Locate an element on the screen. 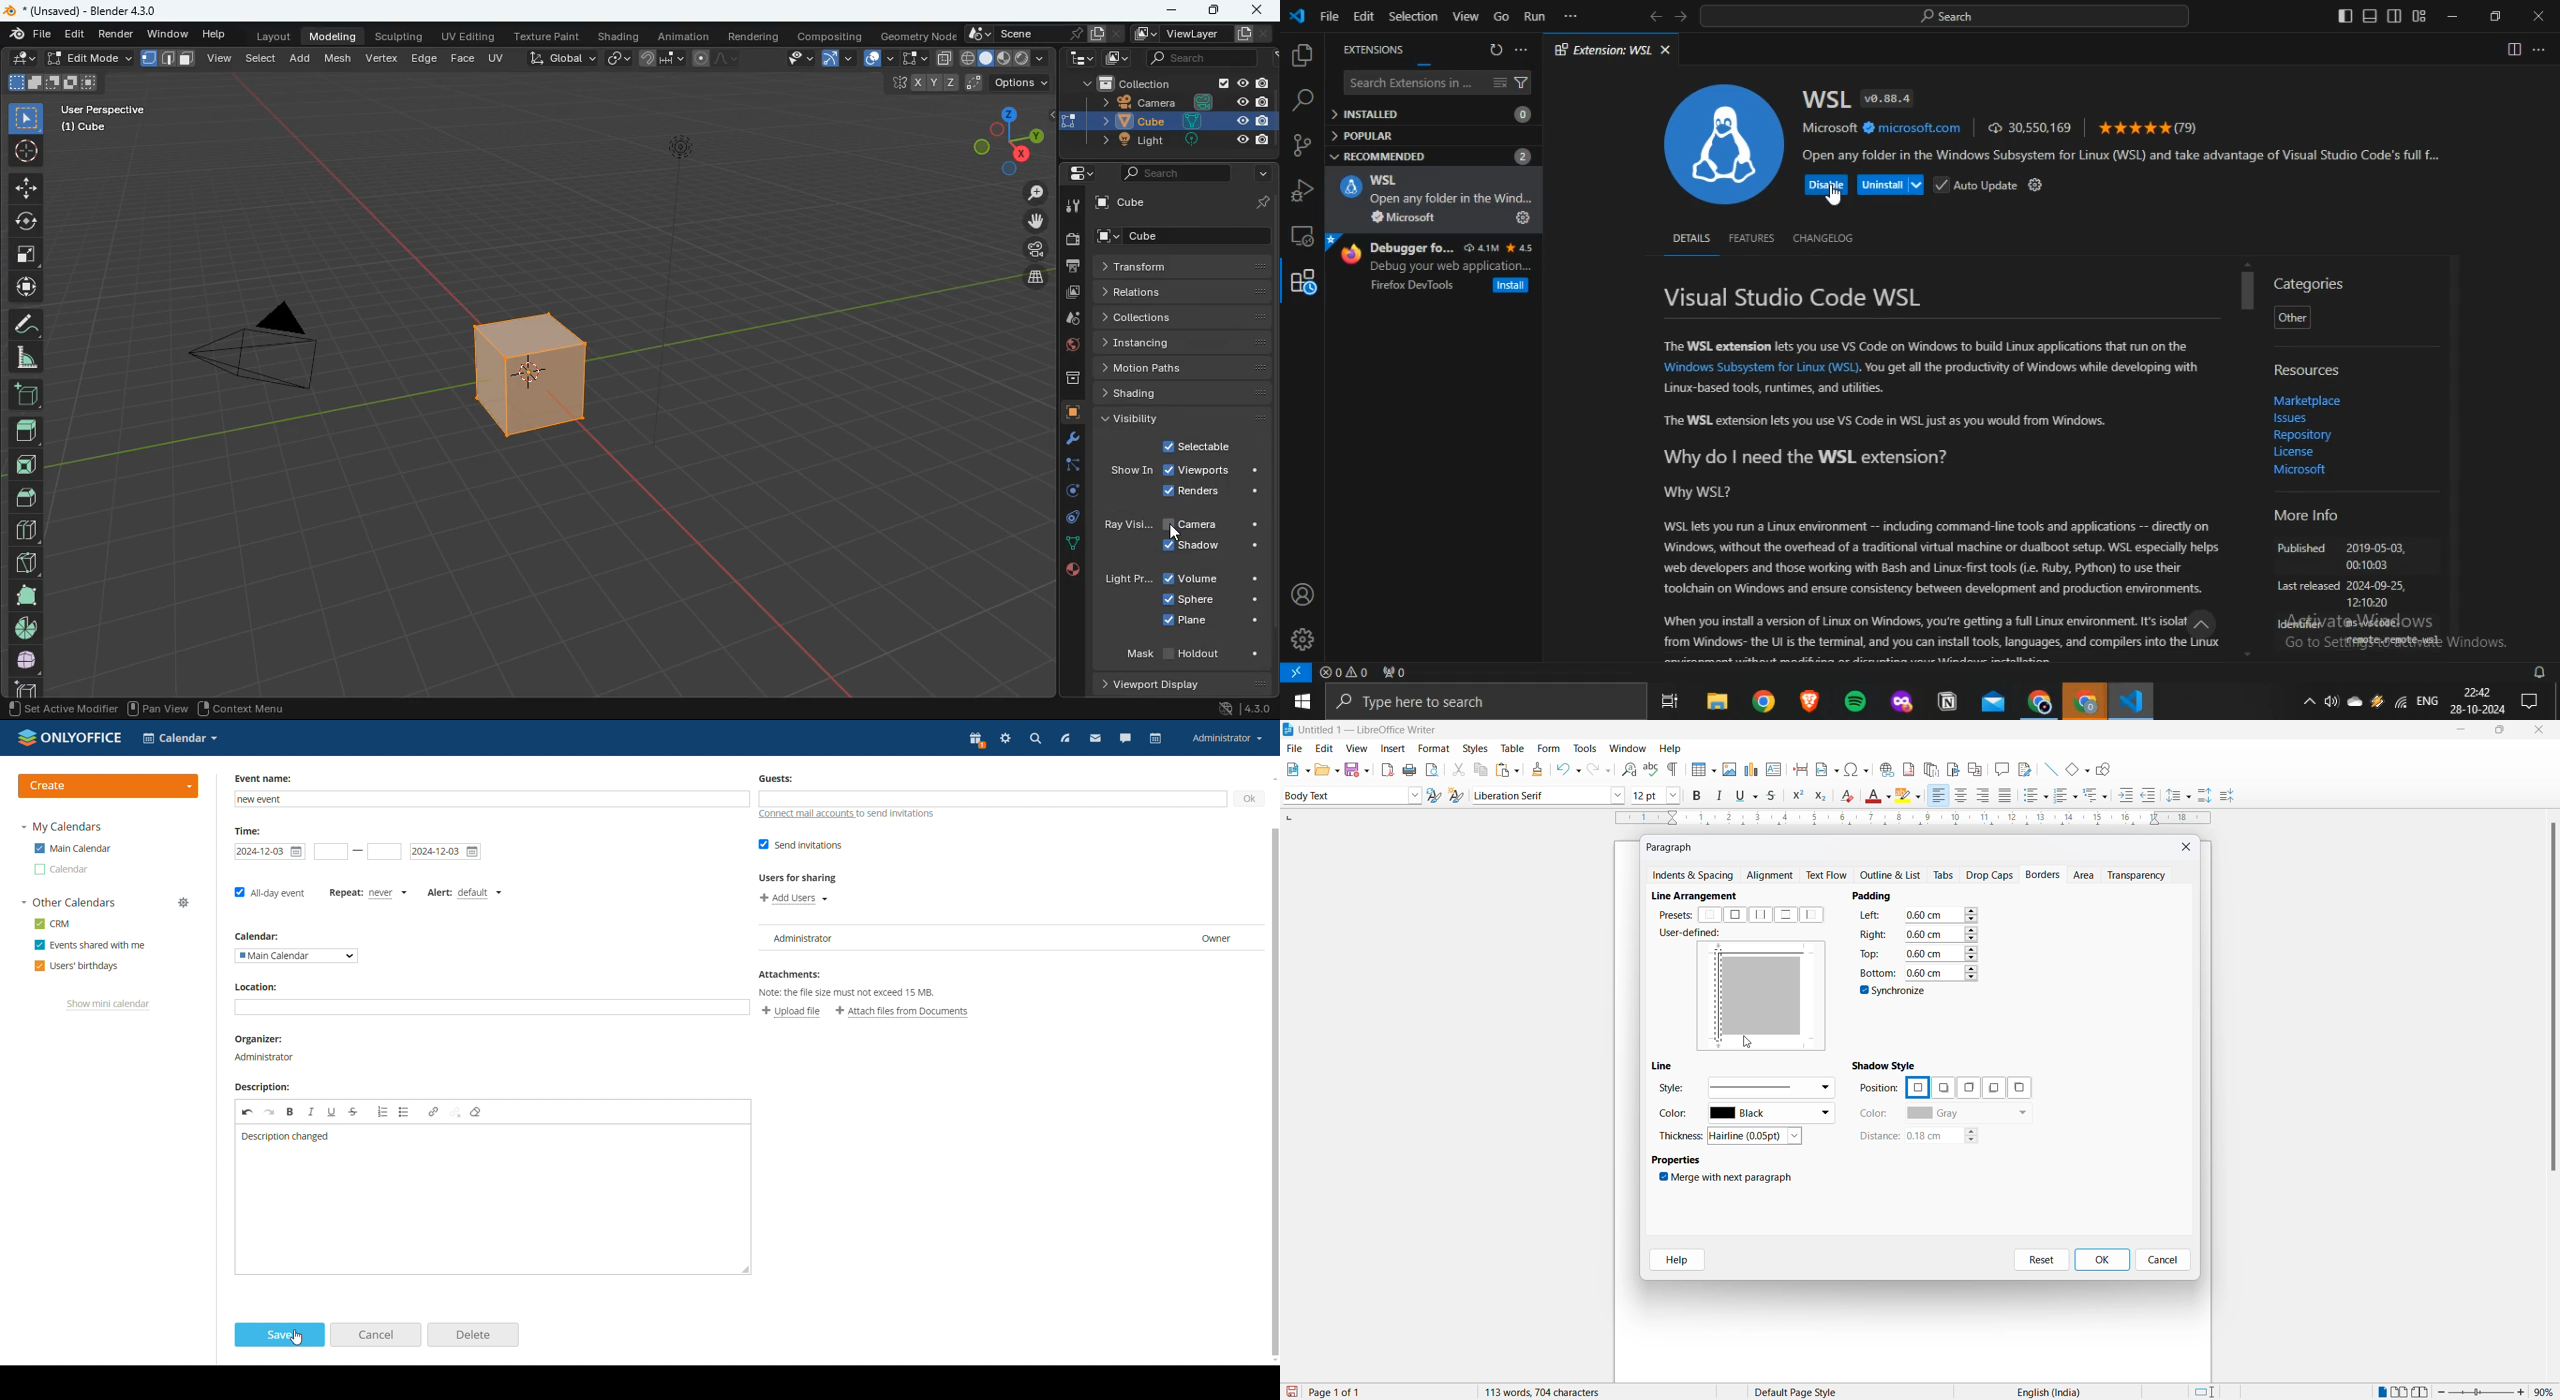 The width and height of the screenshot is (2576, 1400). Issues is located at coordinates (2293, 419).